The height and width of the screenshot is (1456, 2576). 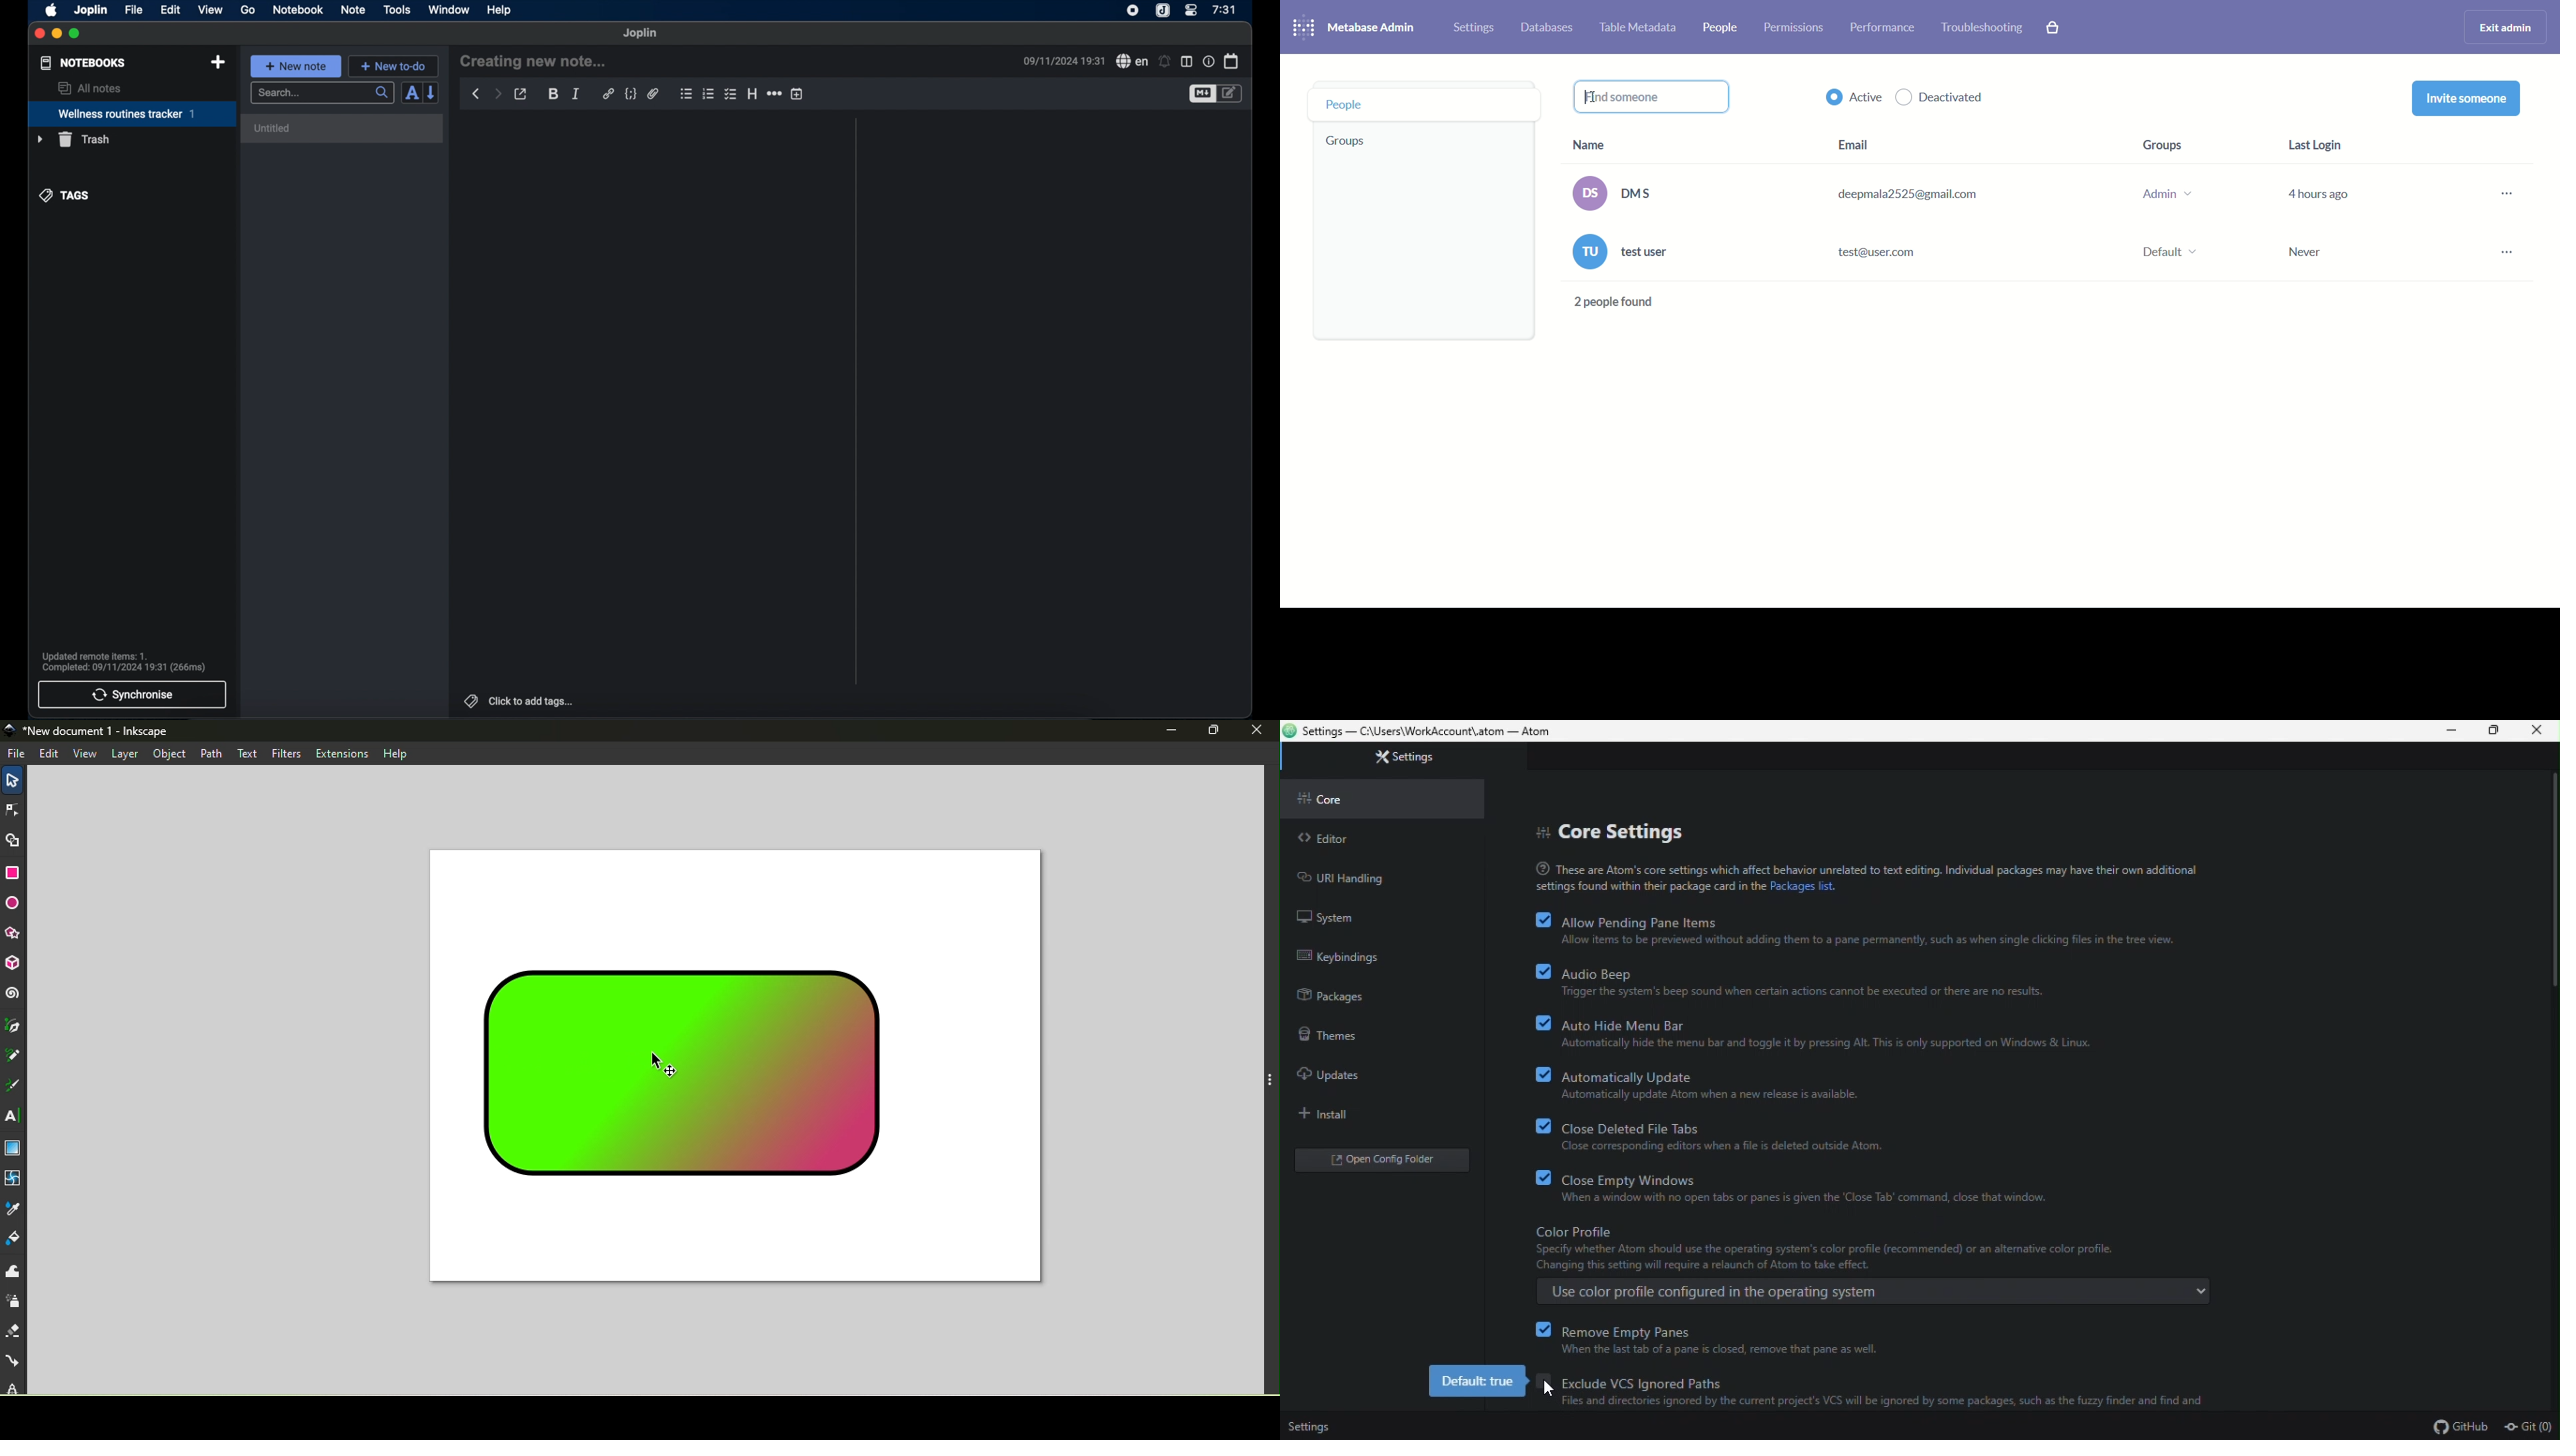 I want to click on close, so click(x=40, y=34).